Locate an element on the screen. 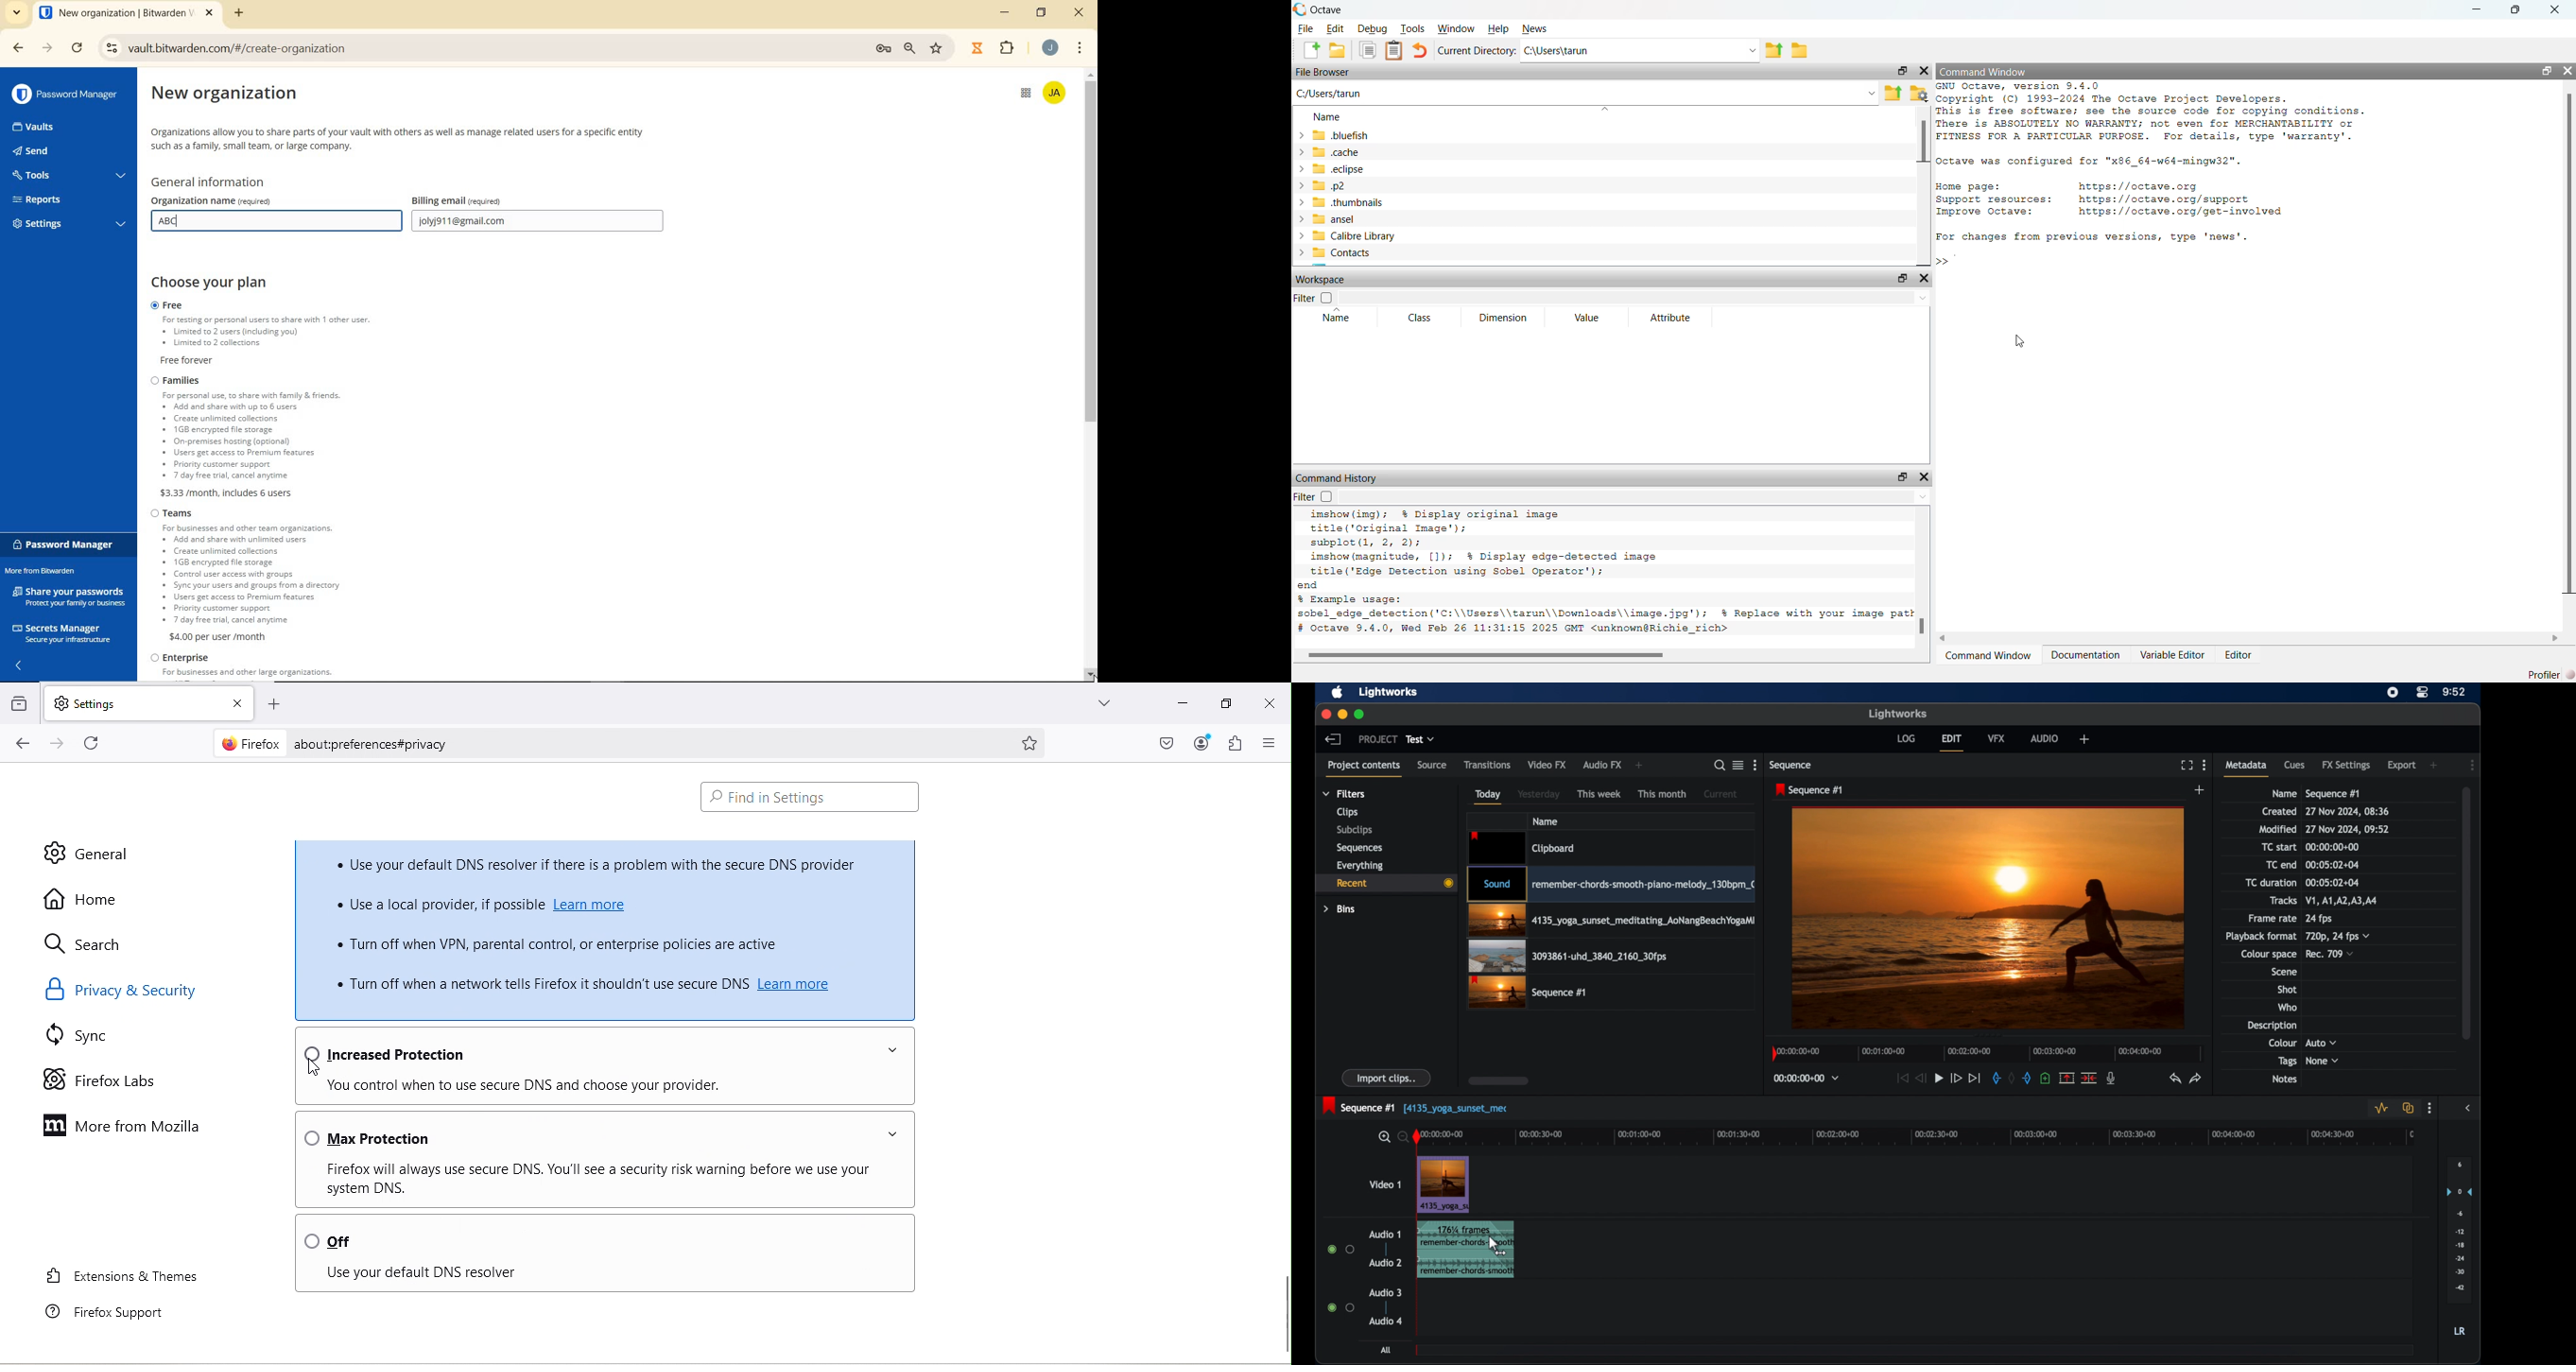  parent directory is located at coordinates (1775, 50).